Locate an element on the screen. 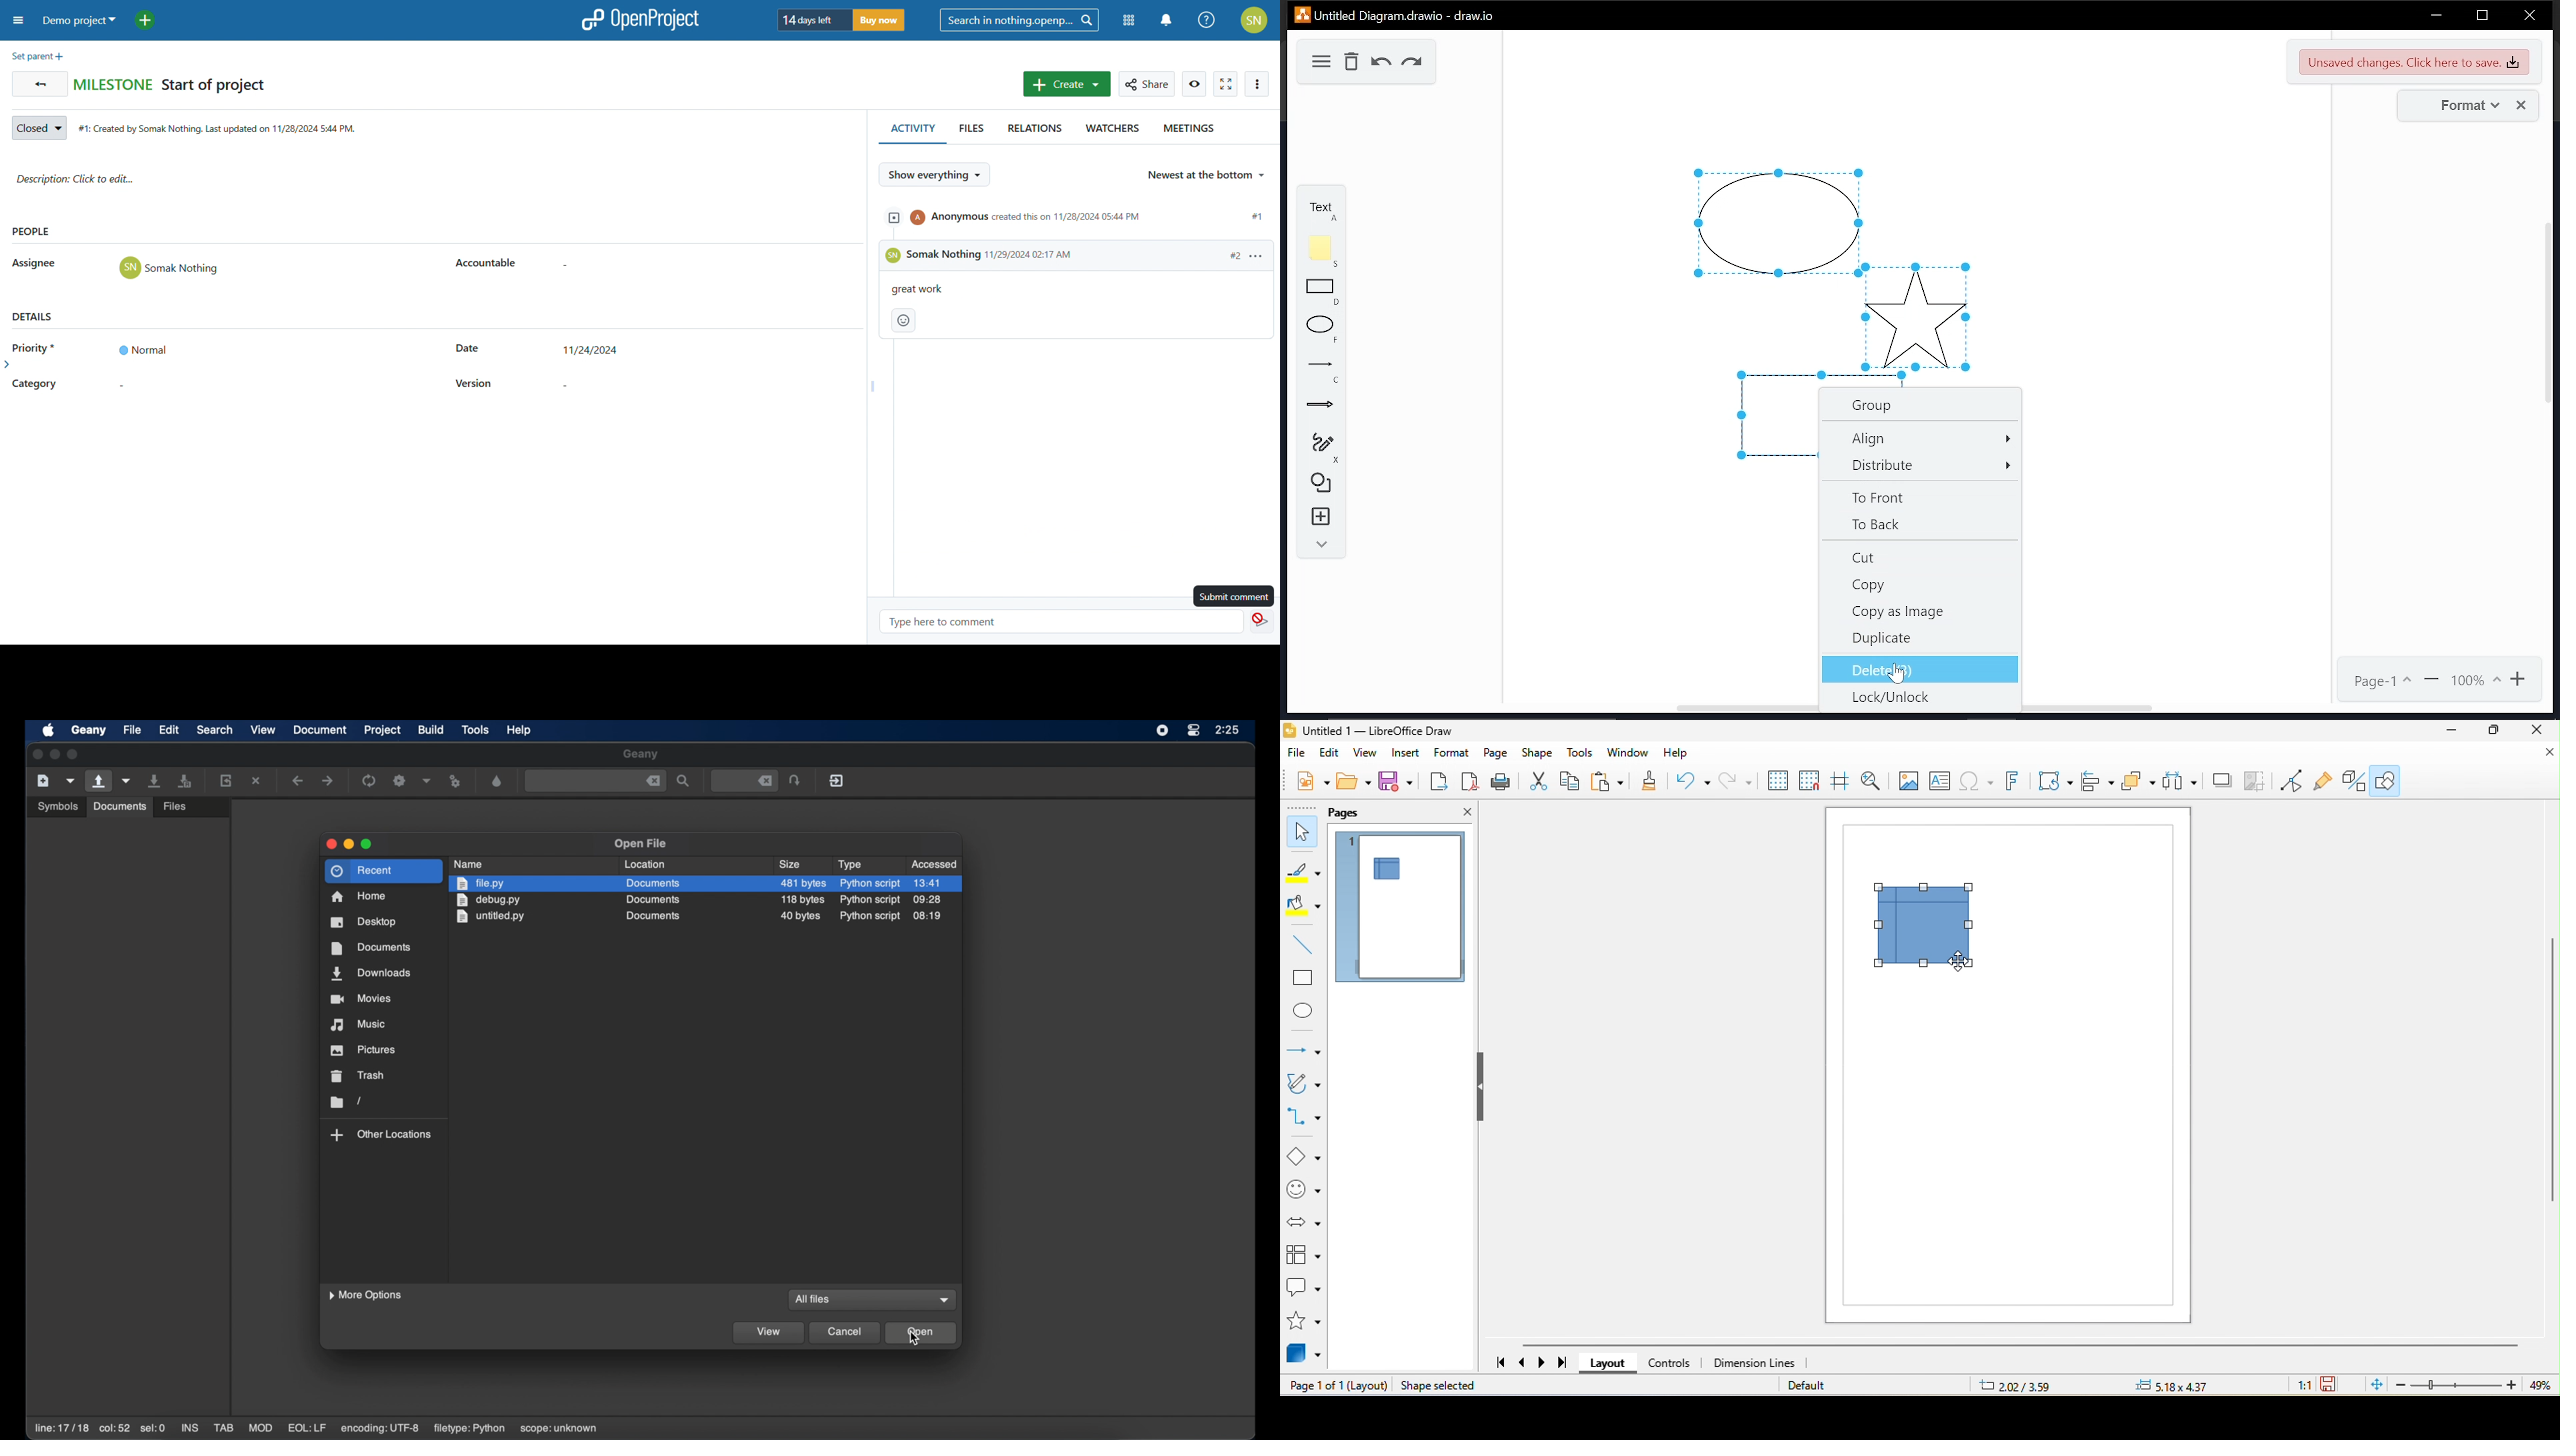 The width and height of the screenshot is (2576, 1456). cut is located at coordinates (1919, 559).